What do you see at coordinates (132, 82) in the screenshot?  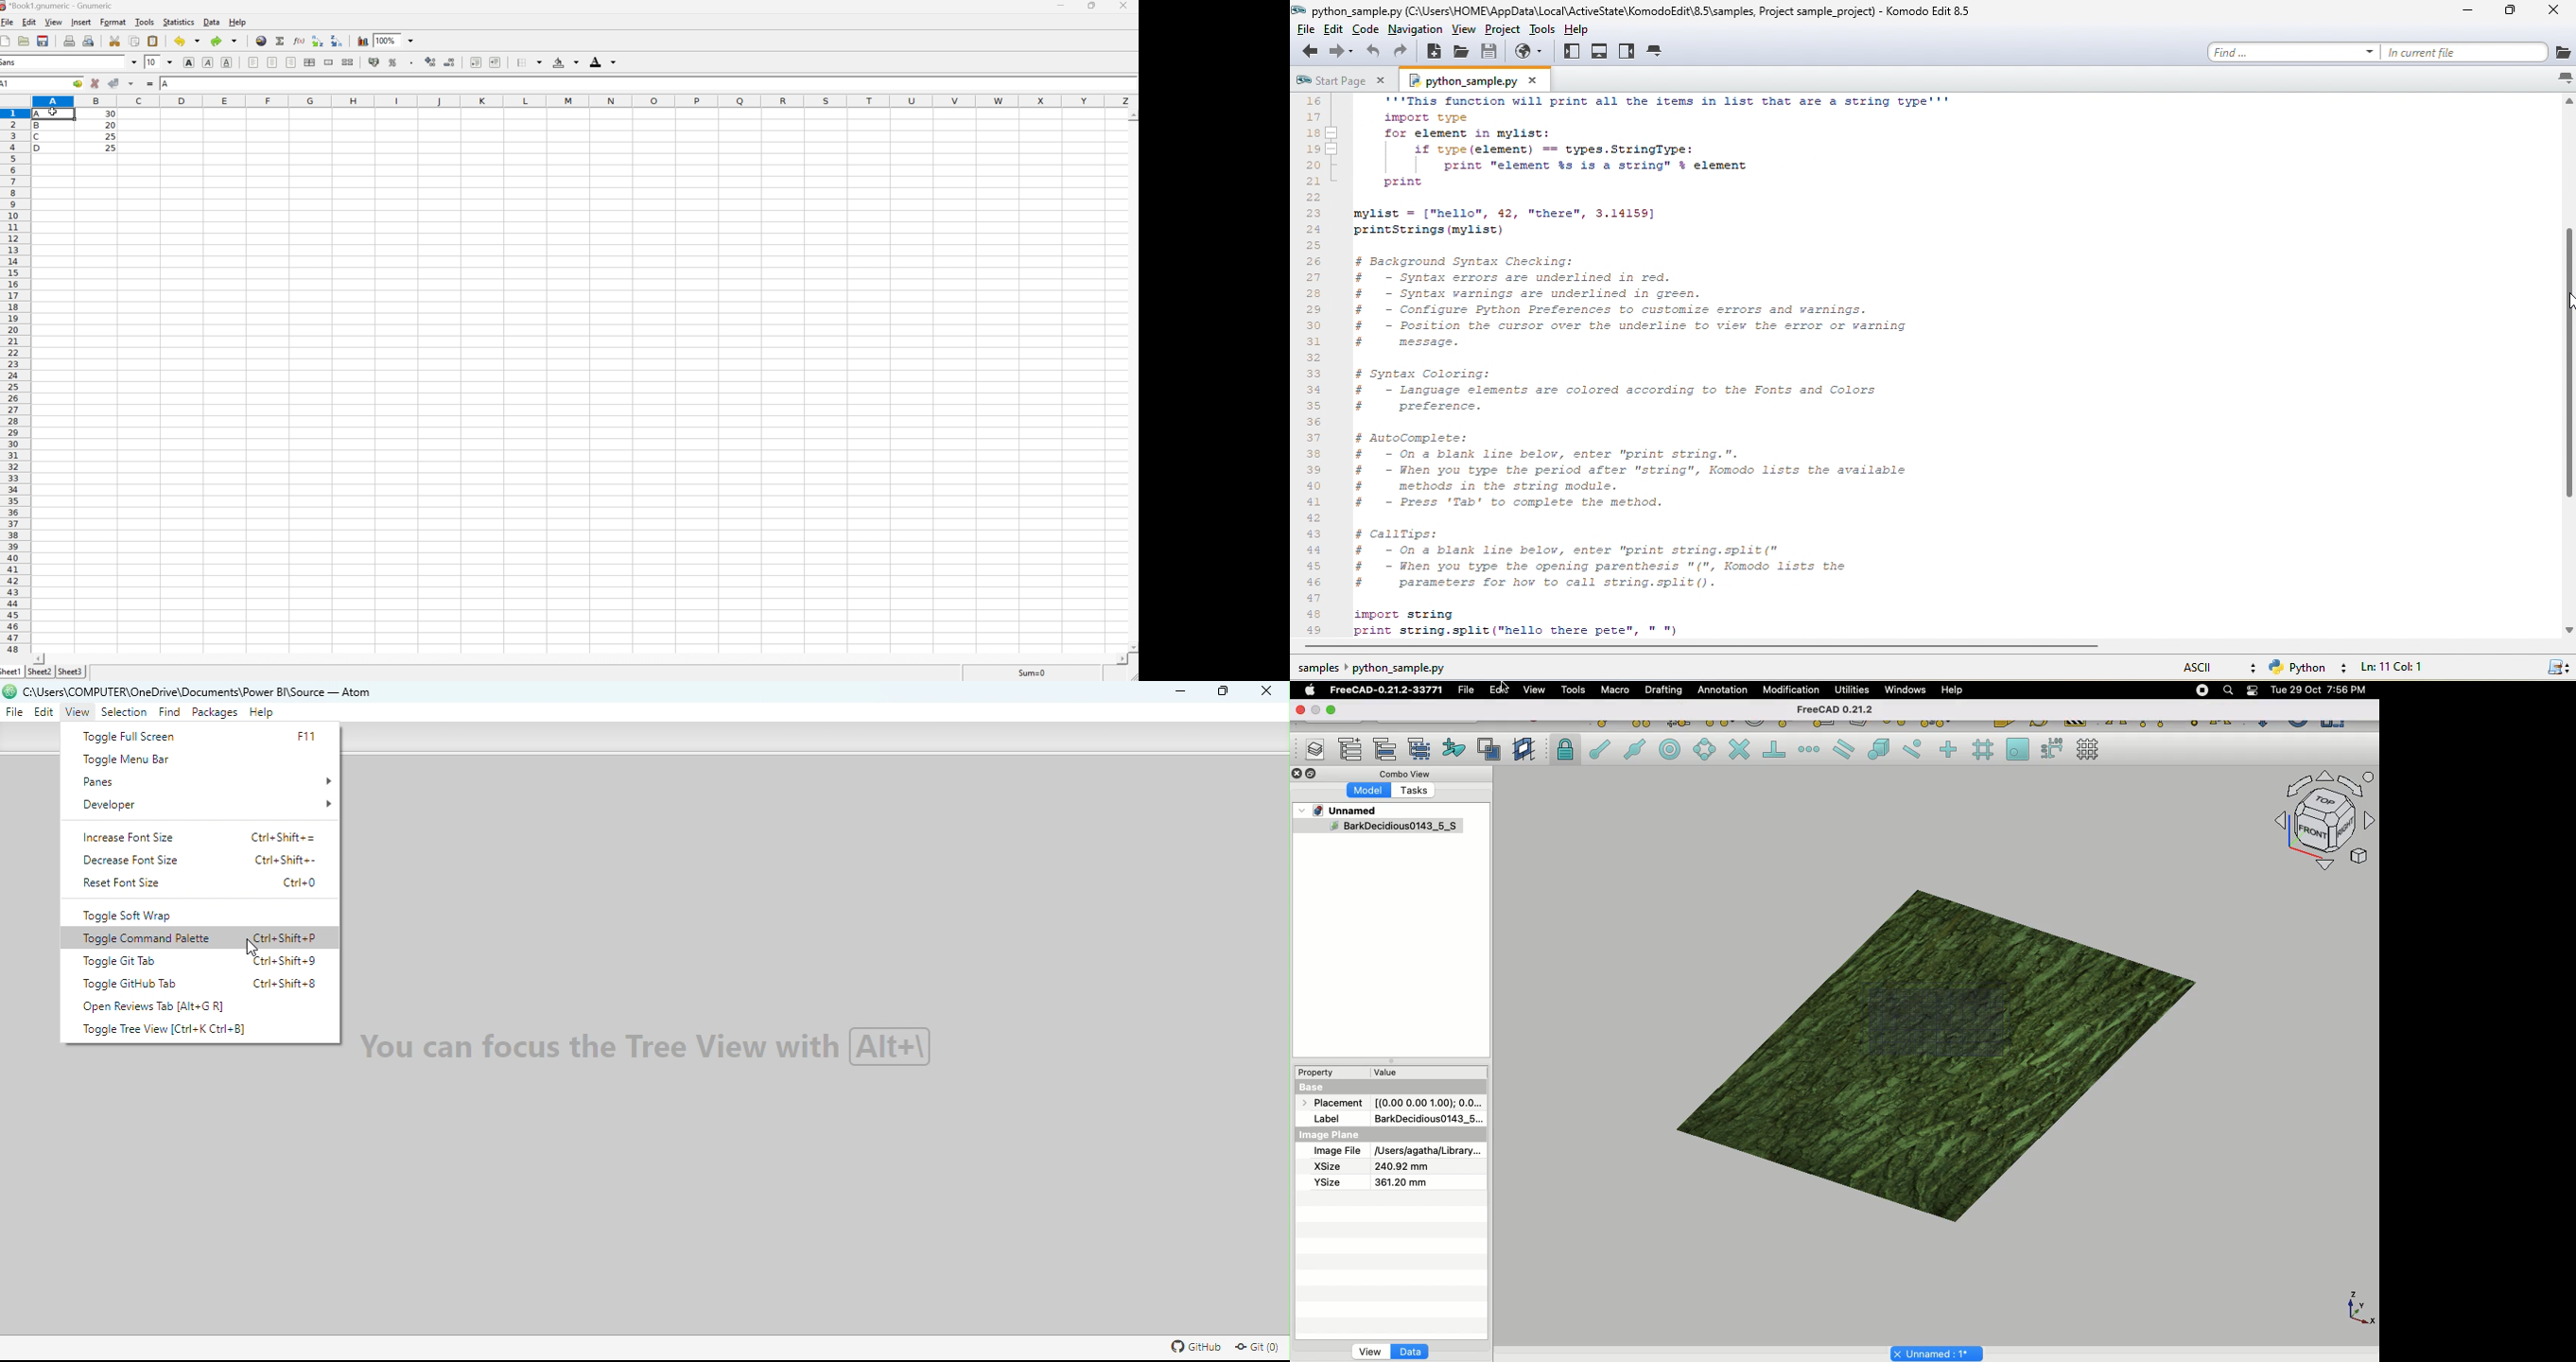 I see `Accept changes in multiple cells` at bounding box center [132, 82].